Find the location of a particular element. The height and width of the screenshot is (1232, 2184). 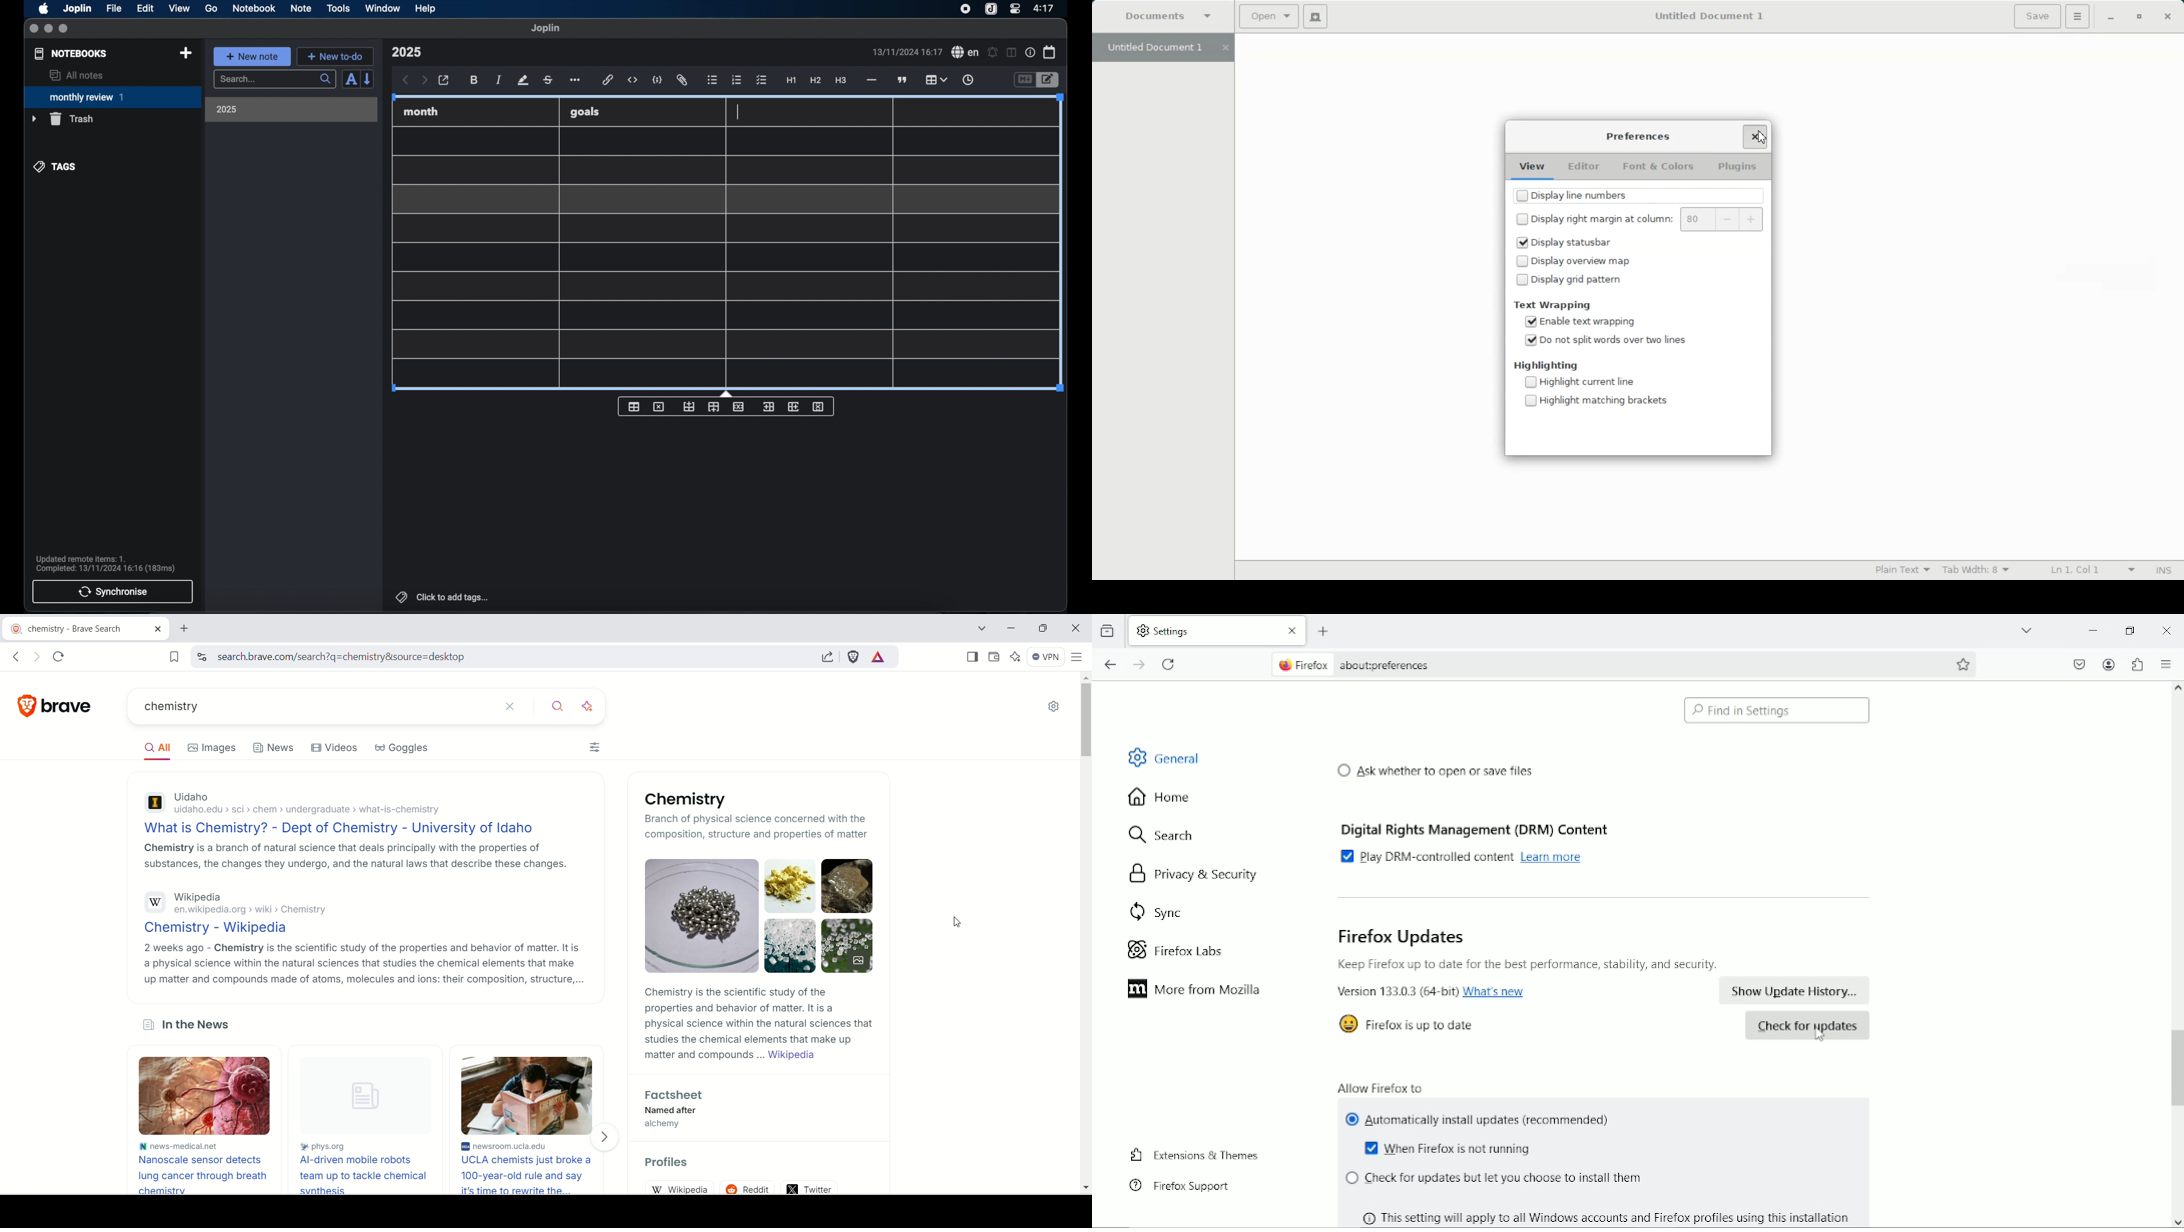

hyperlink is located at coordinates (608, 80).